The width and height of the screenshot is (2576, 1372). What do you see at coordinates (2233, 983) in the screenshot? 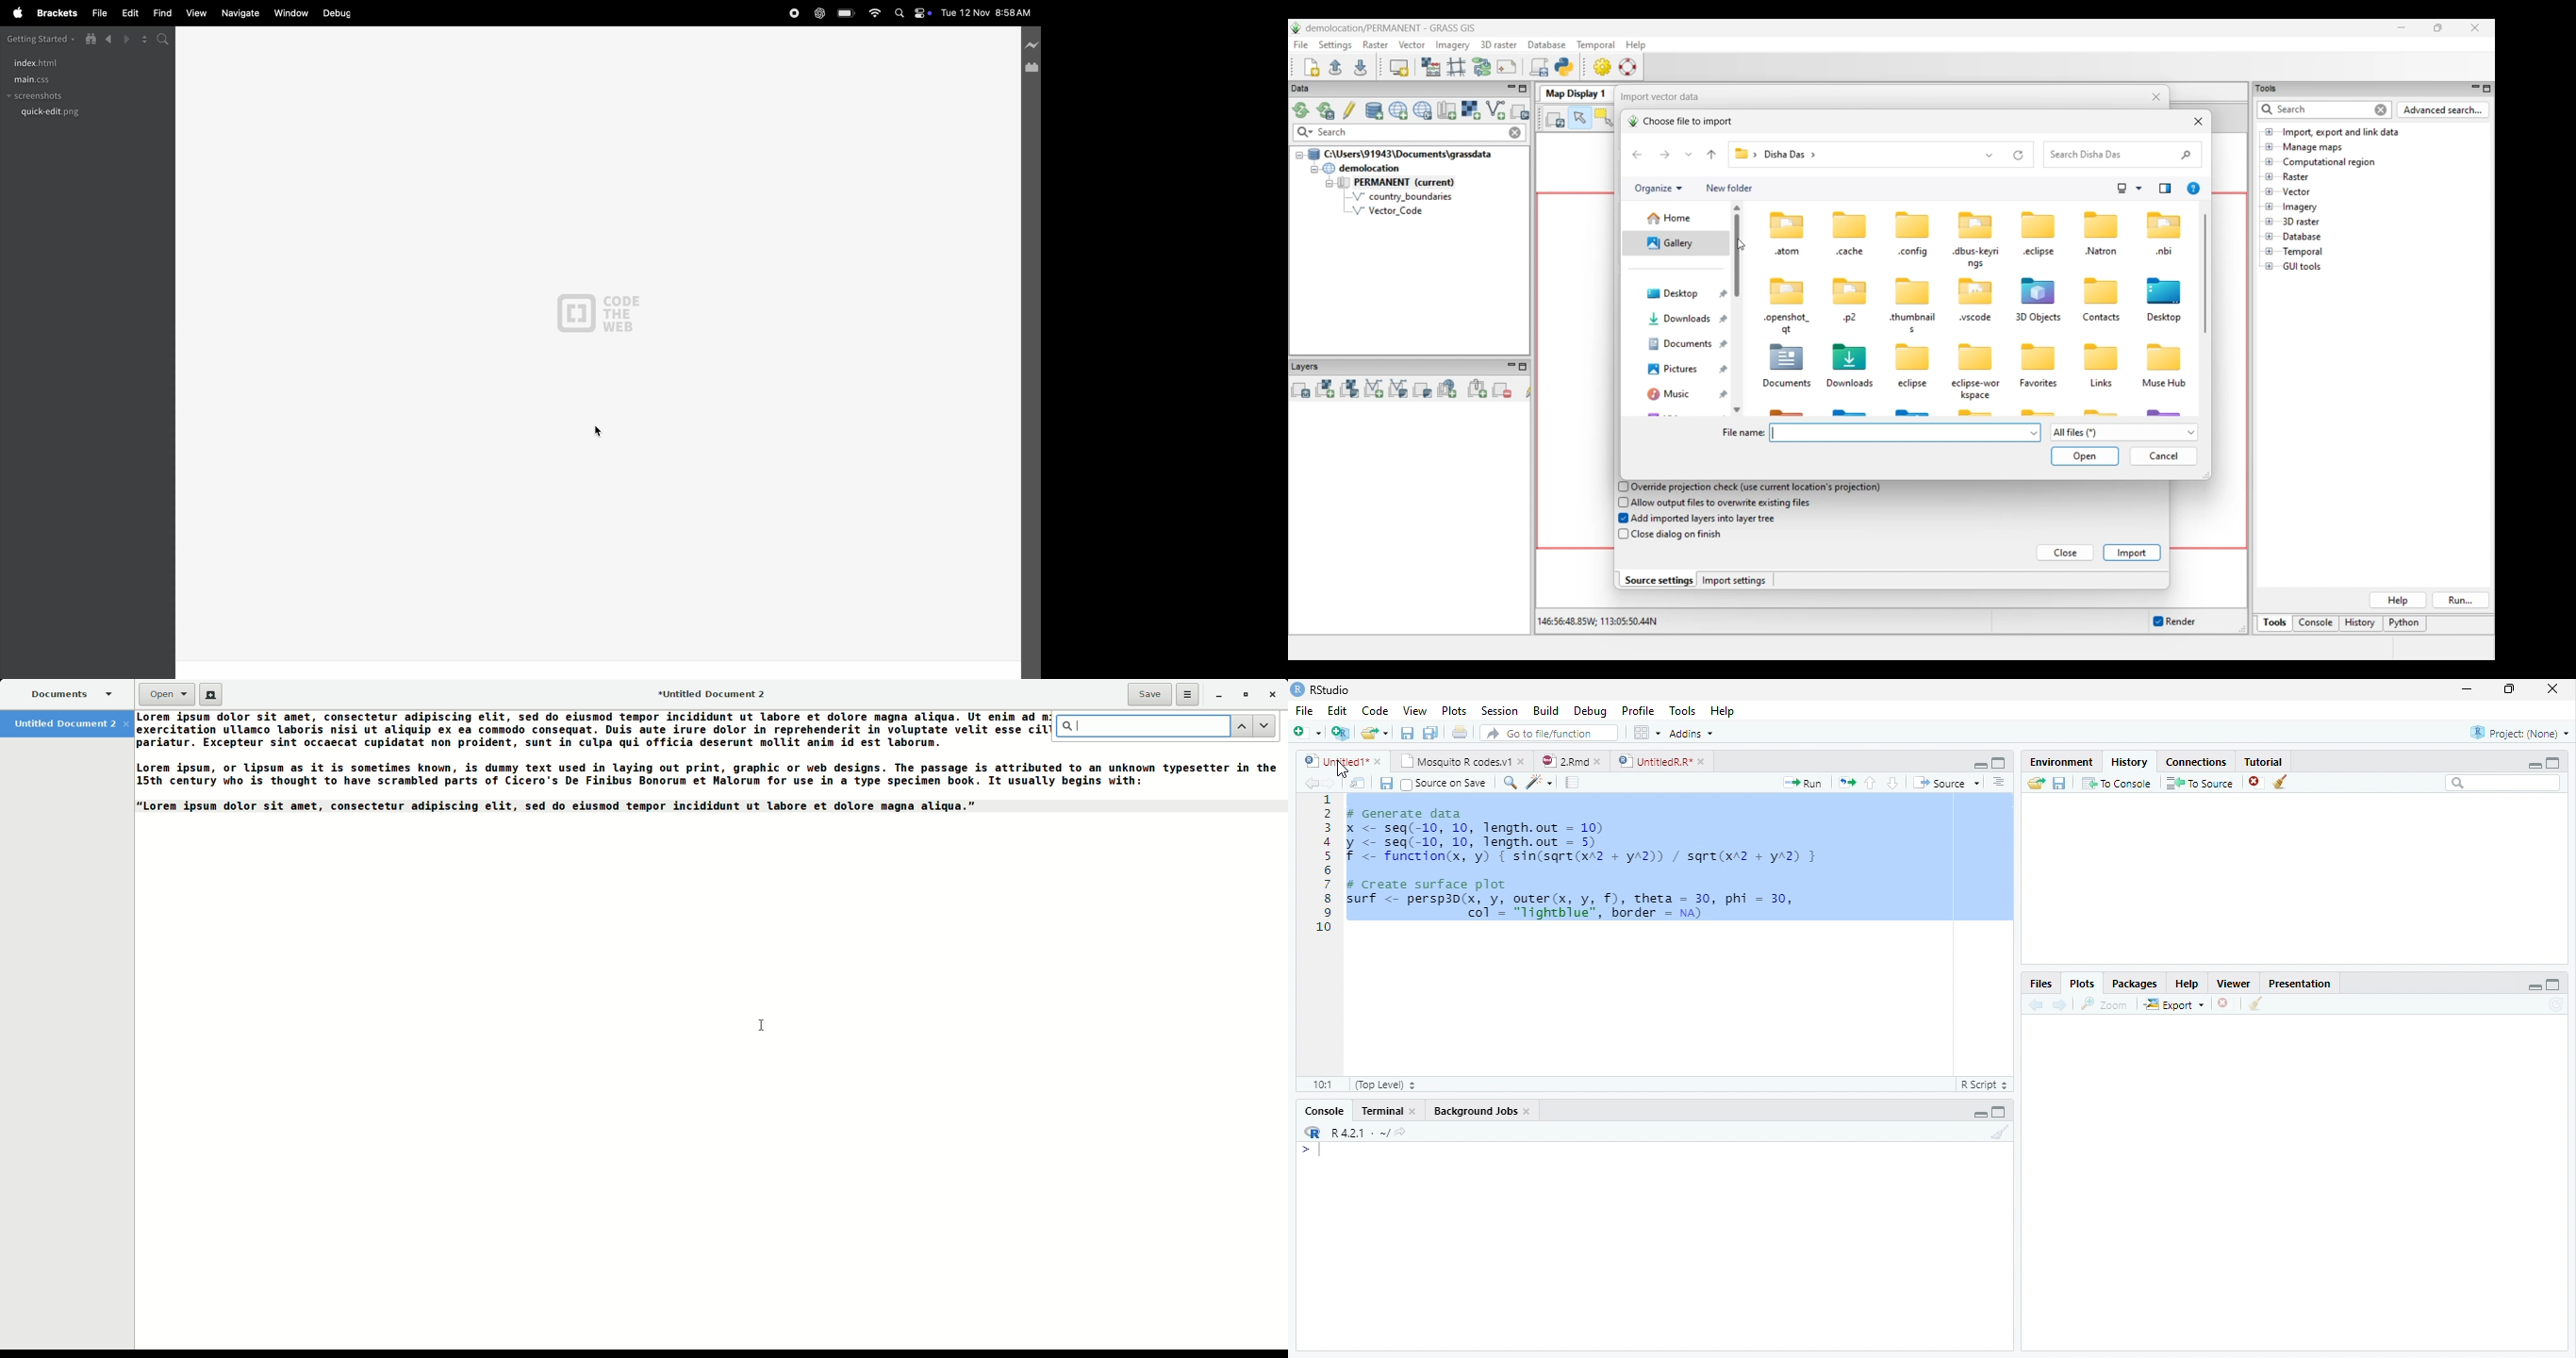
I see `Viewer` at bounding box center [2233, 983].